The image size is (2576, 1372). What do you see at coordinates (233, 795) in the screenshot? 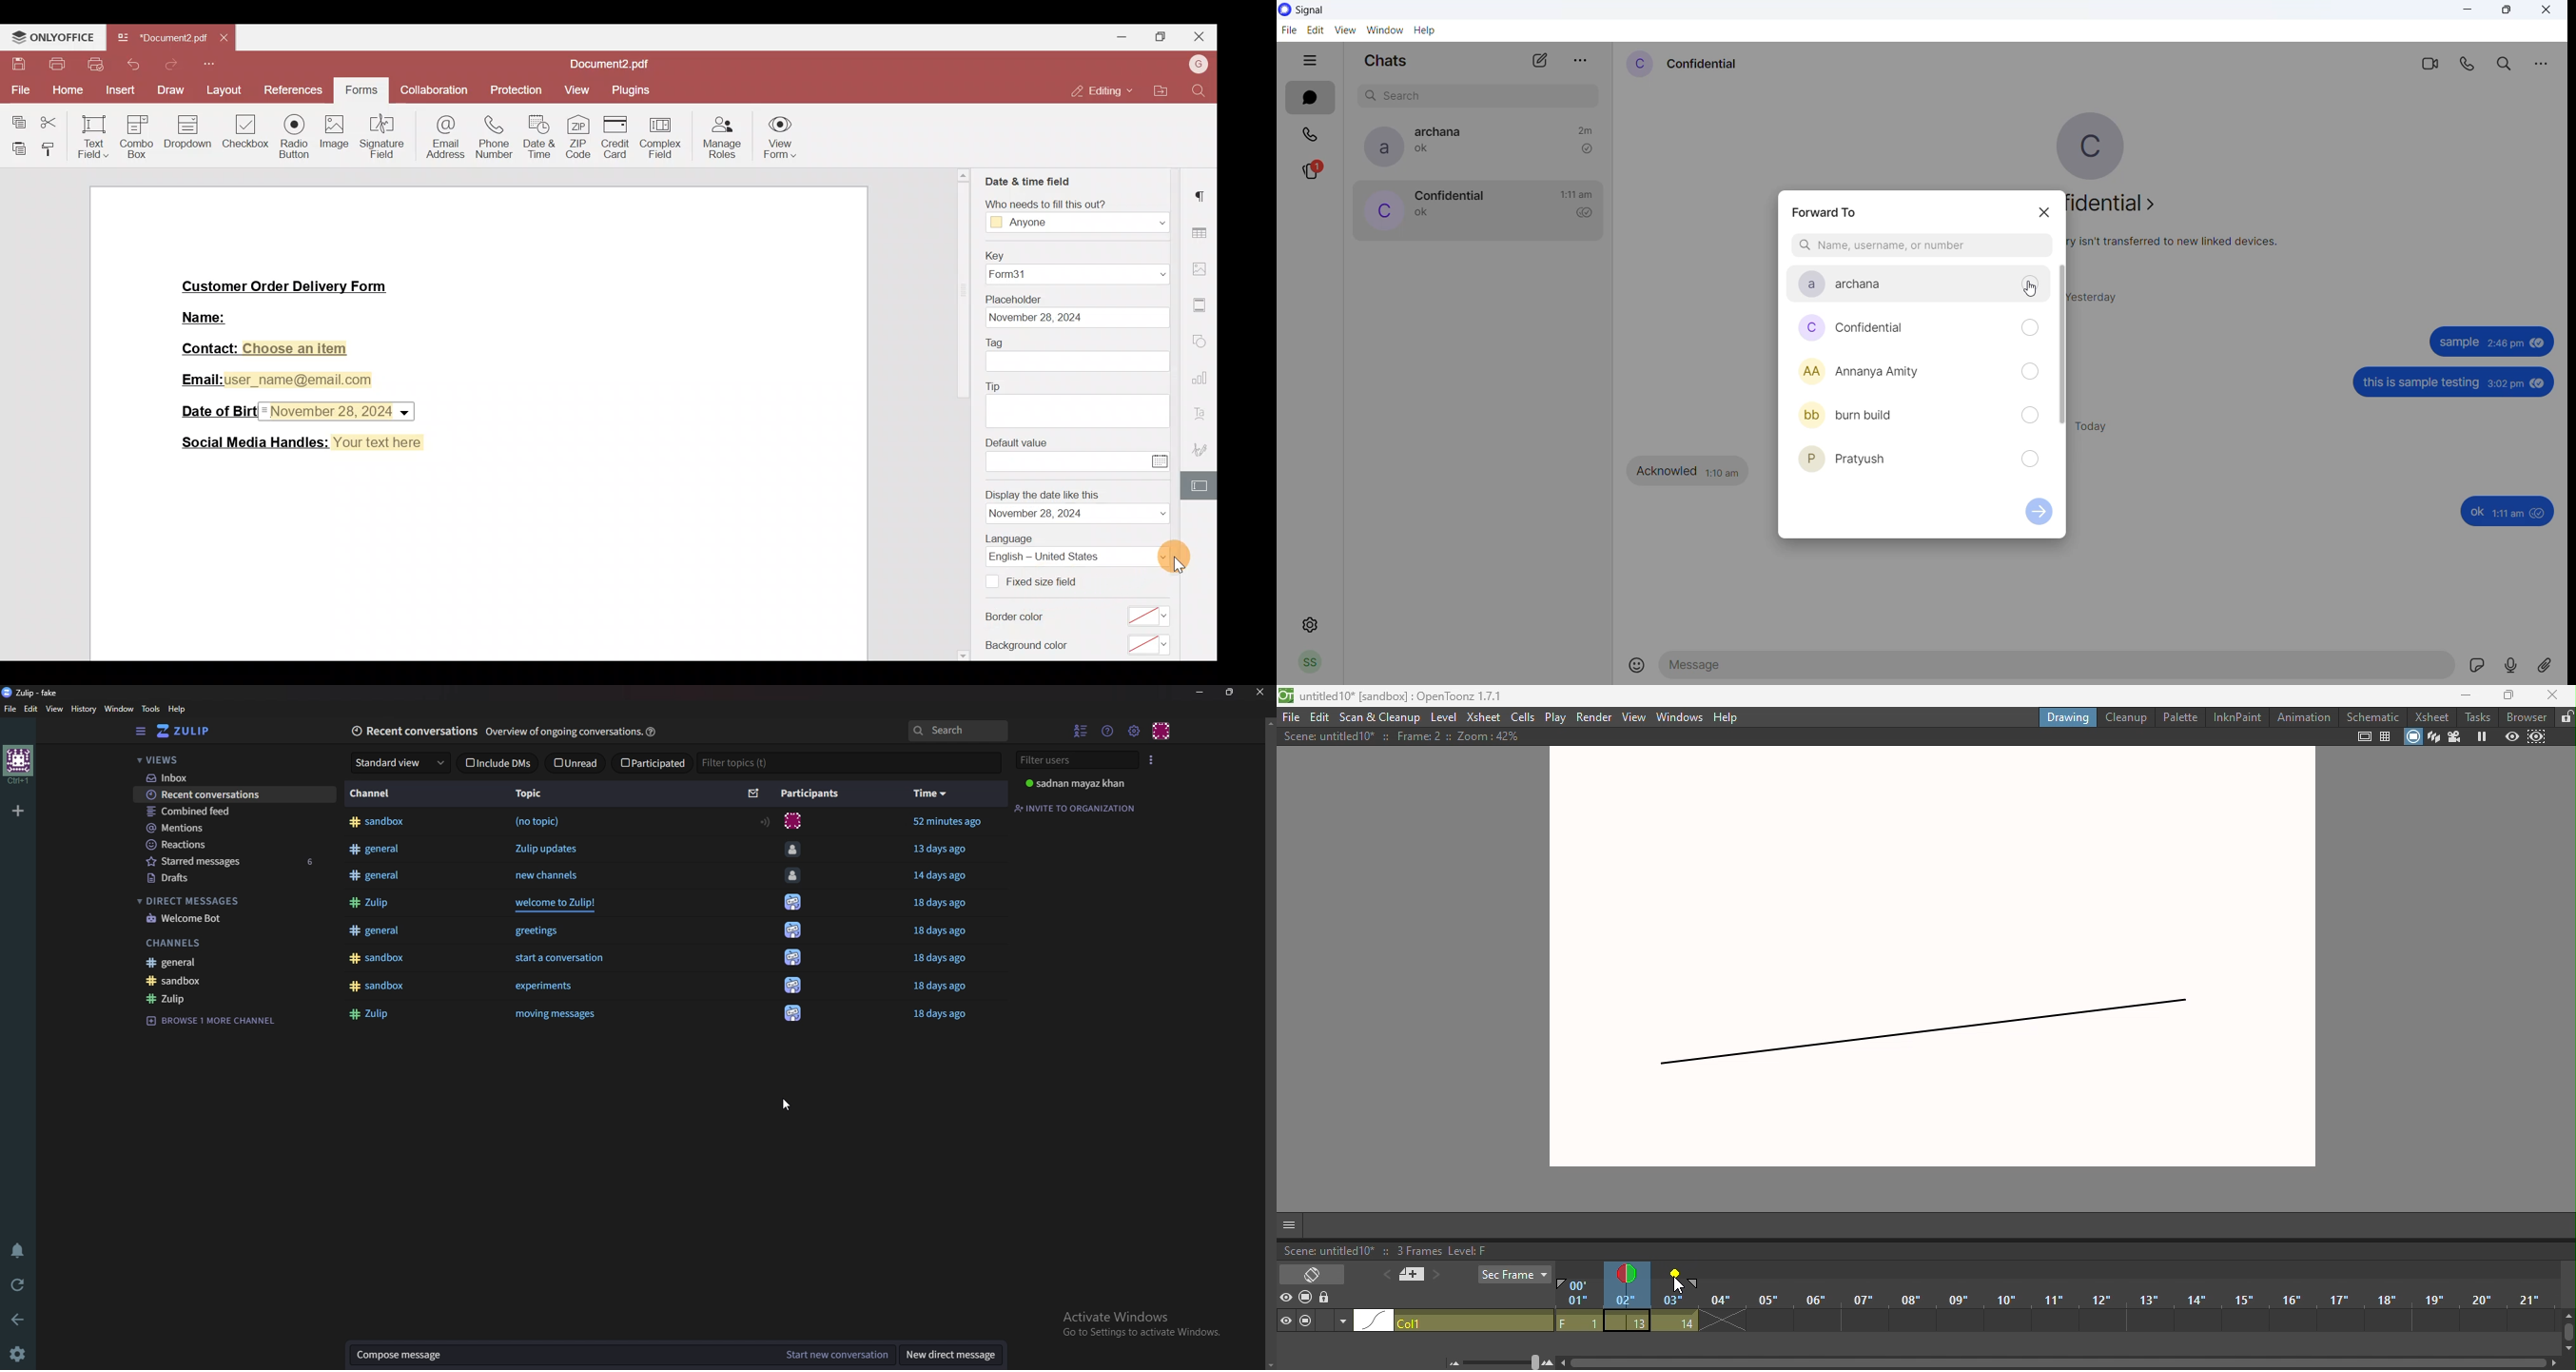
I see `Recent conversations` at bounding box center [233, 795].